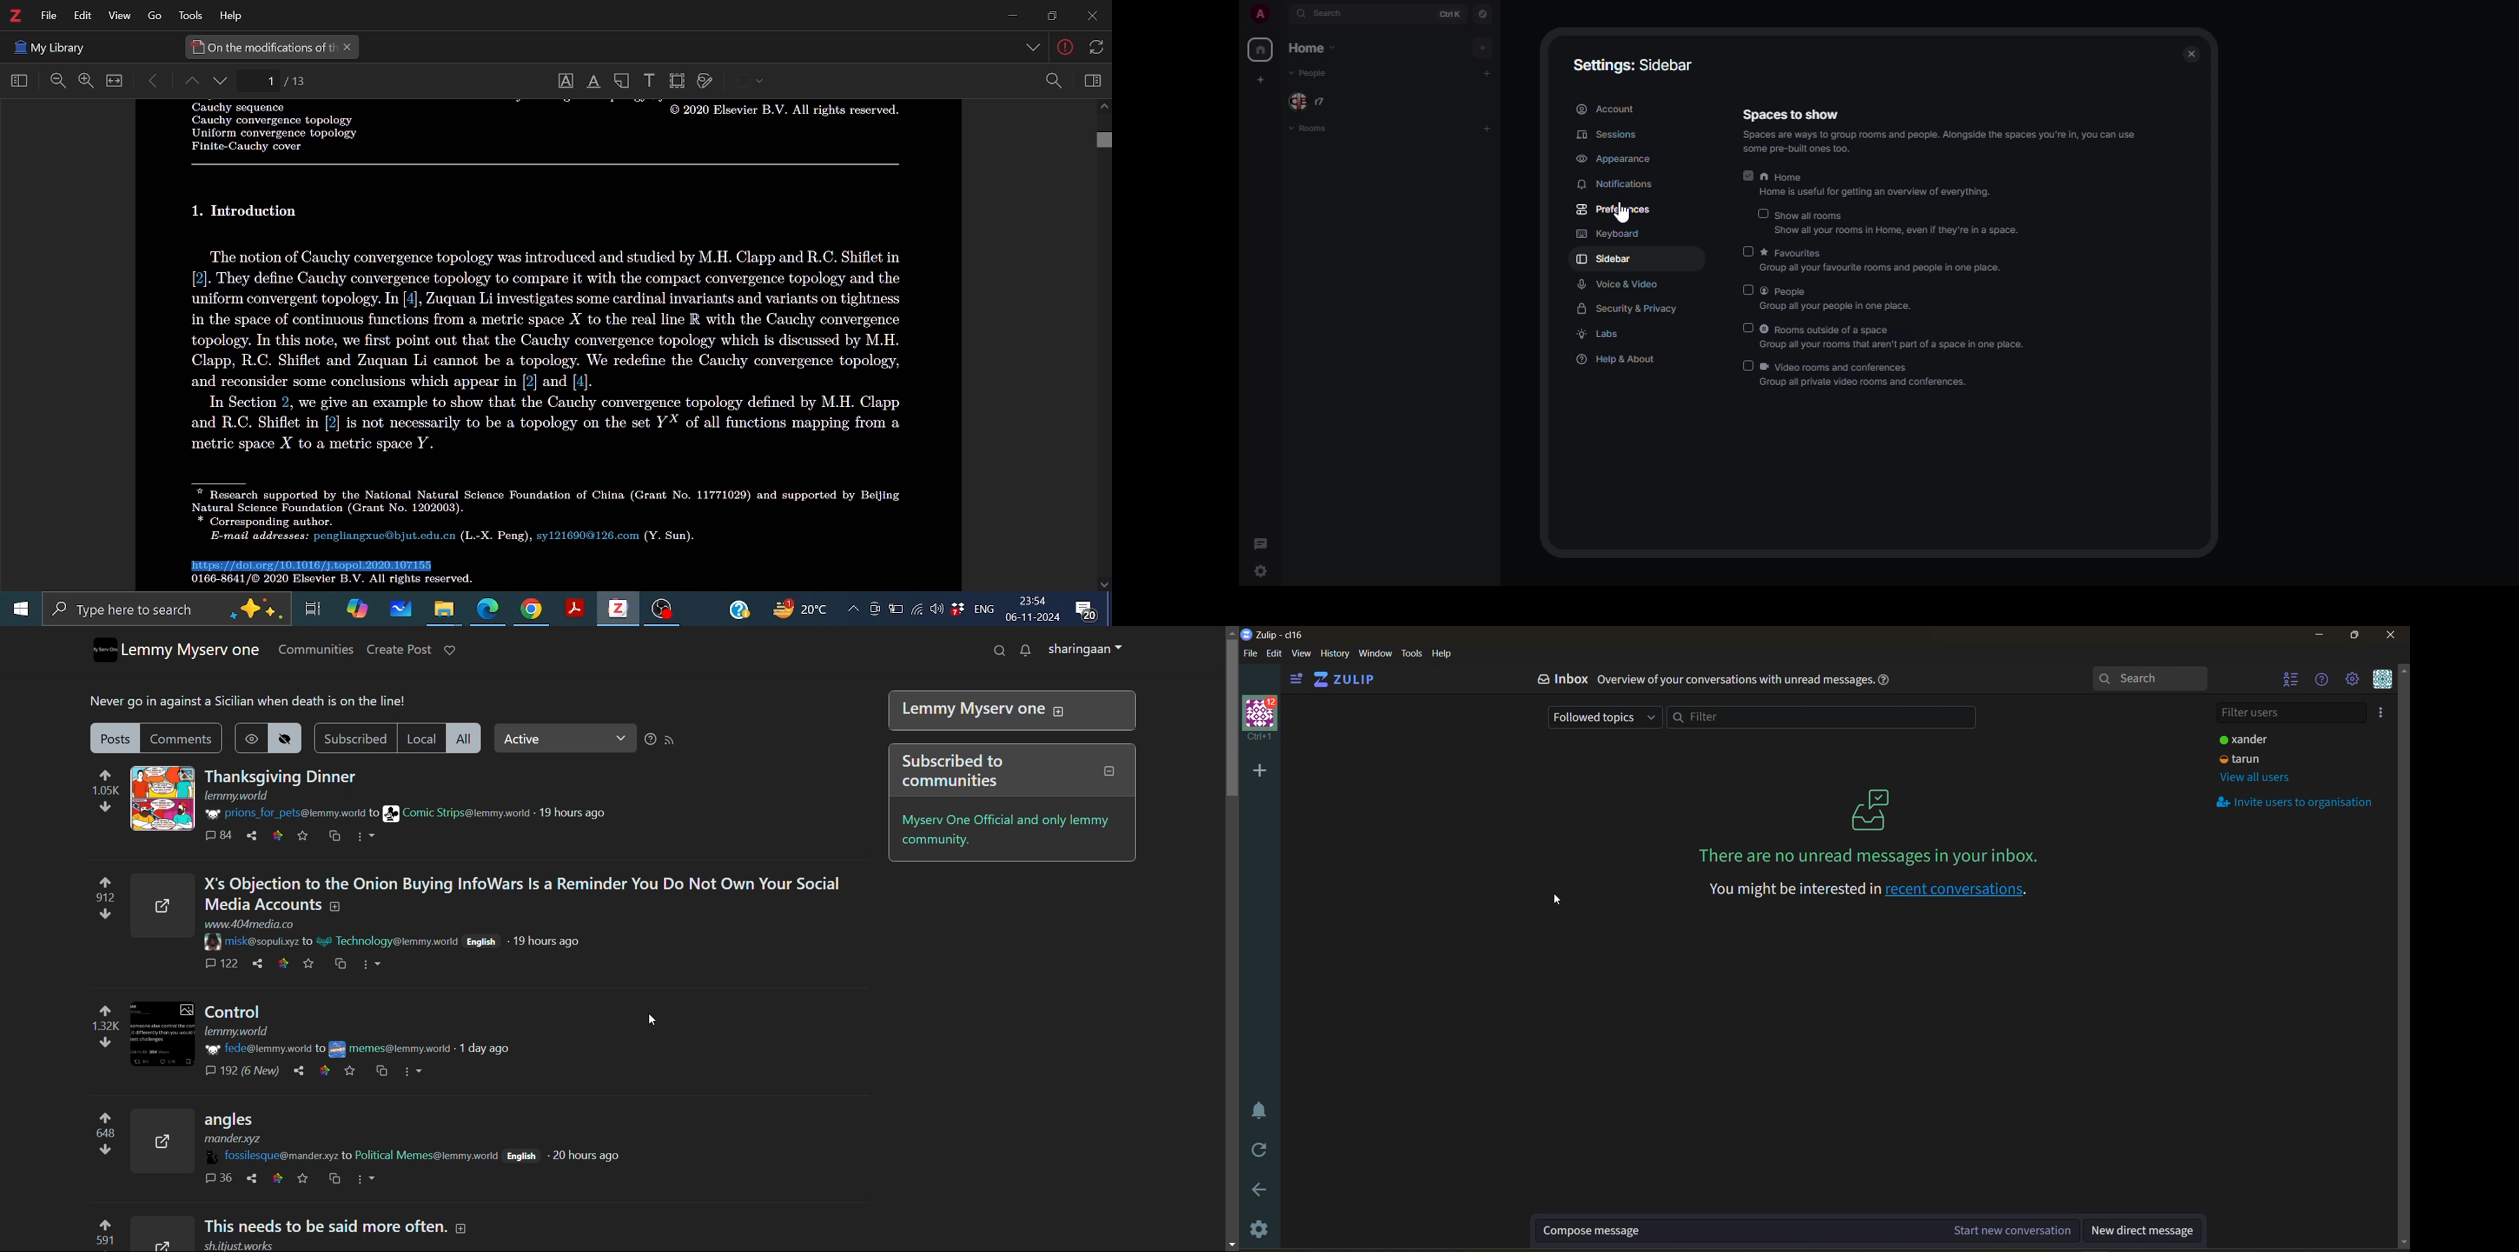  I want to click on main menu, so click(2357, 680).